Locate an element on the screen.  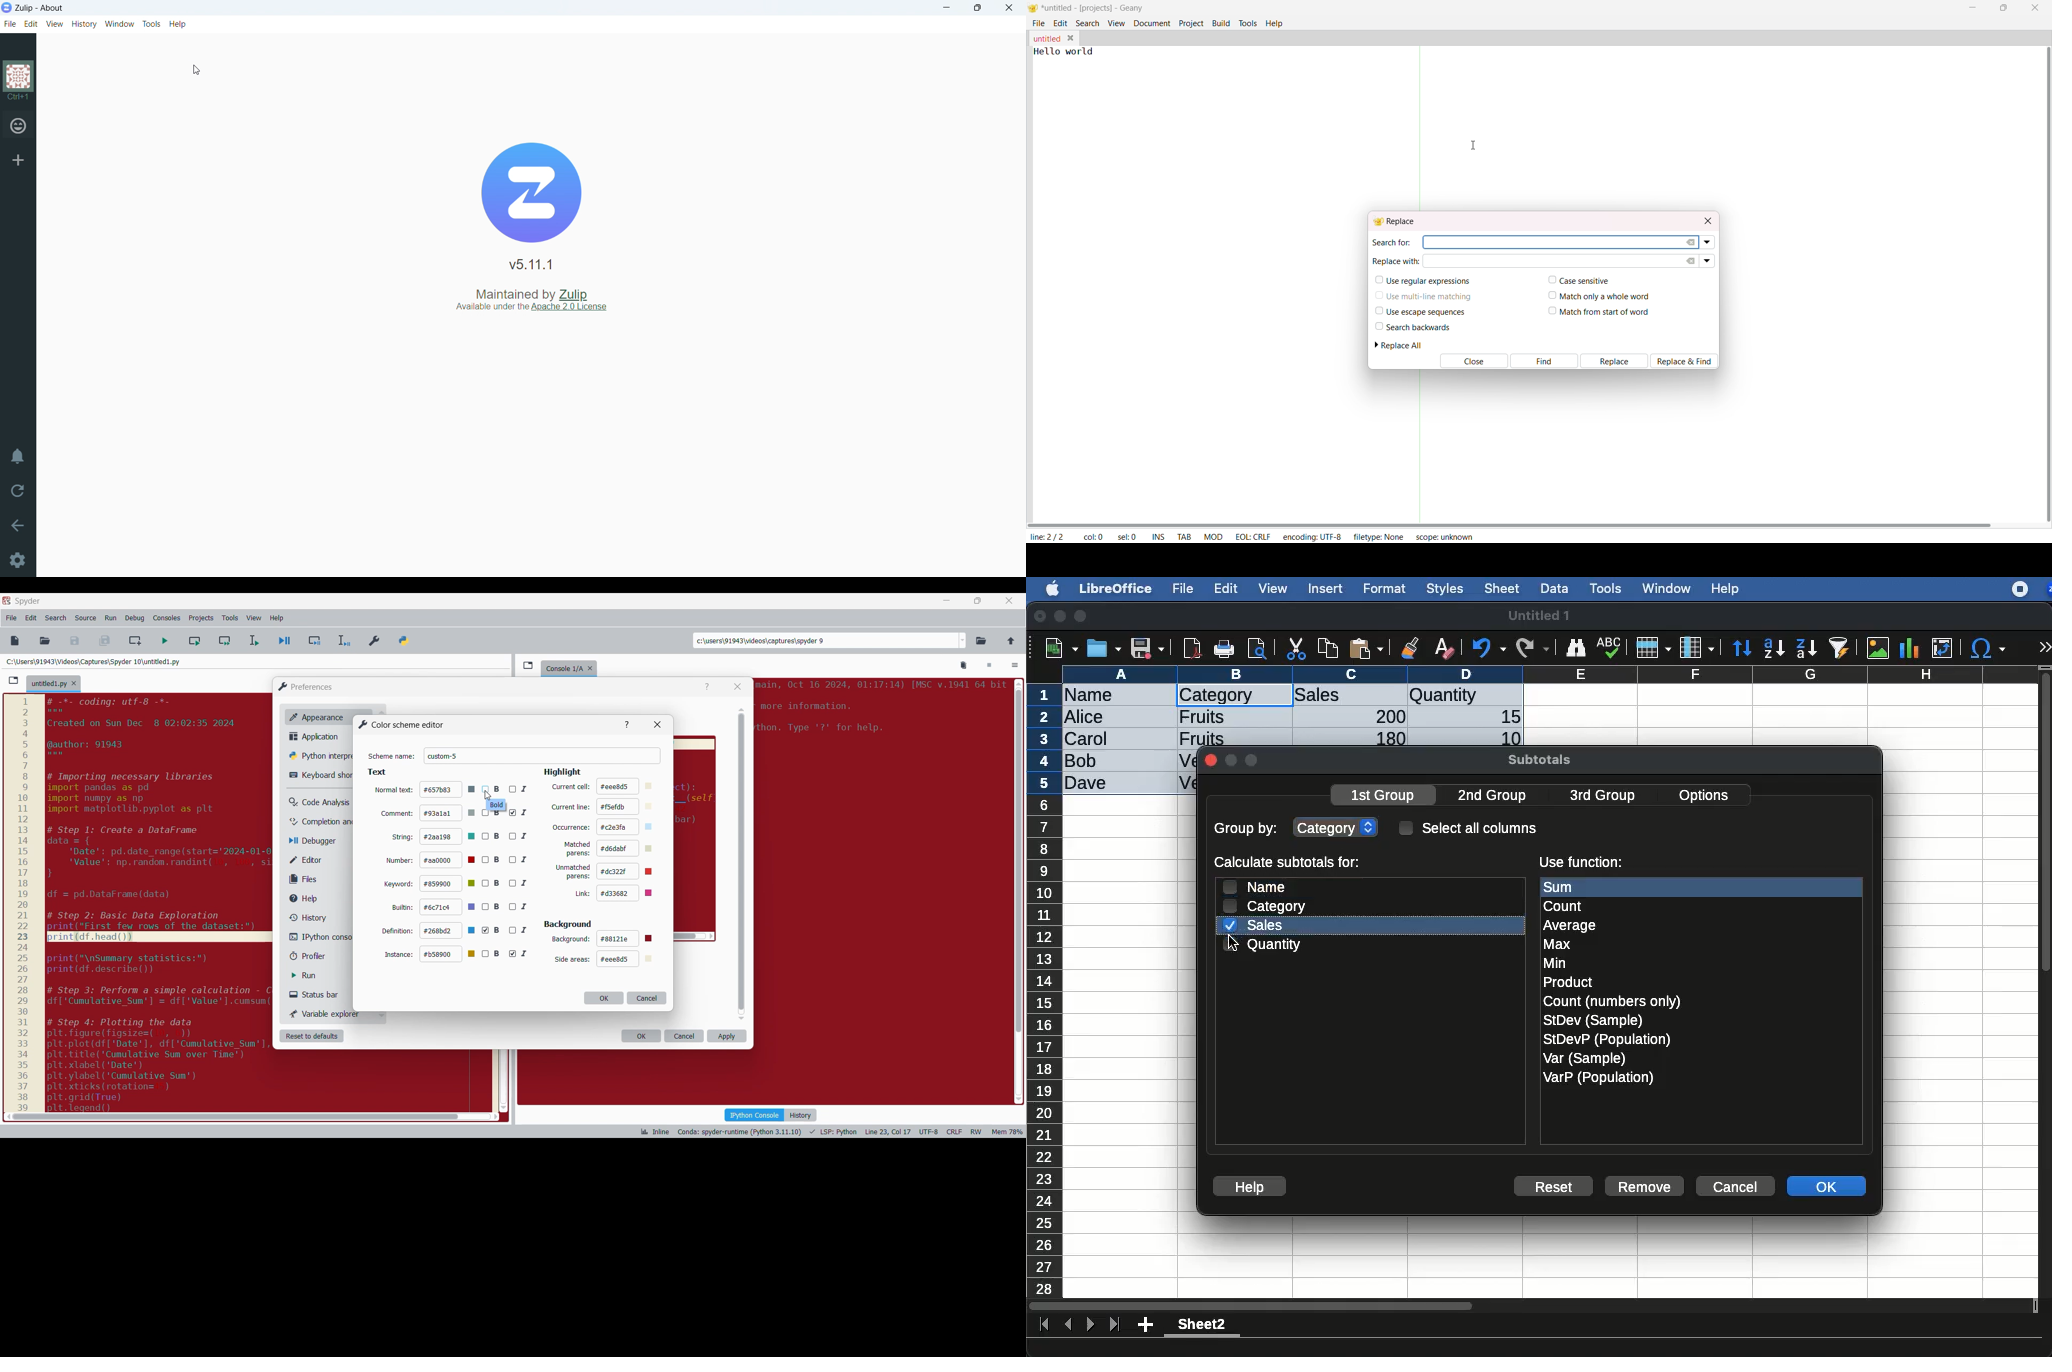
Run is located at coordinates (312, 976).